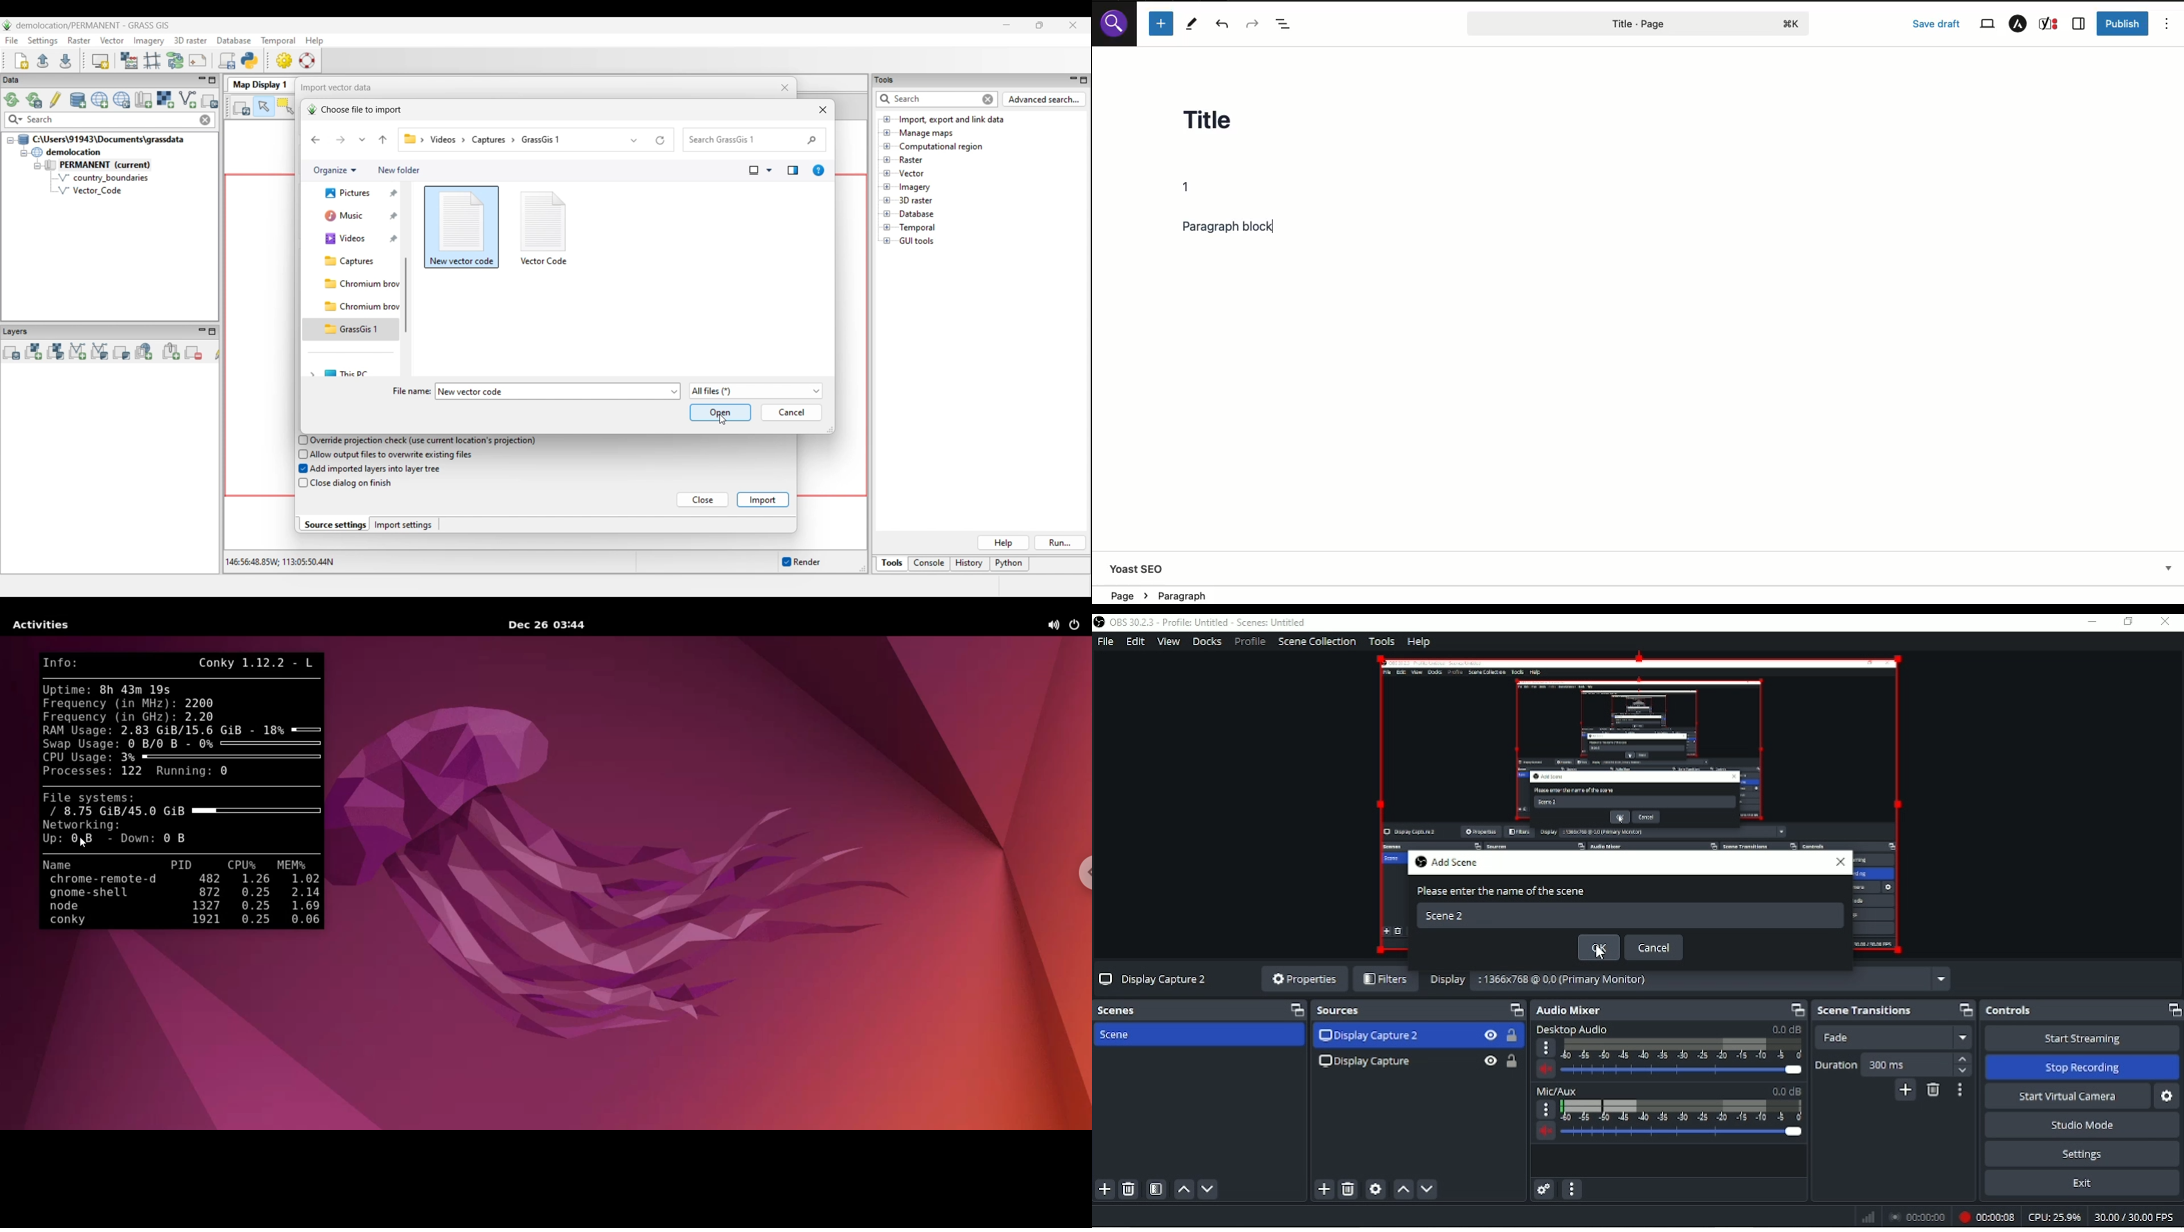 The width and height of the screenshot is (2184, 1232). What do you see at coordinates (2078, 24) in the screenshot?
I see `Sidebar` at bounding box center [2078, 24].